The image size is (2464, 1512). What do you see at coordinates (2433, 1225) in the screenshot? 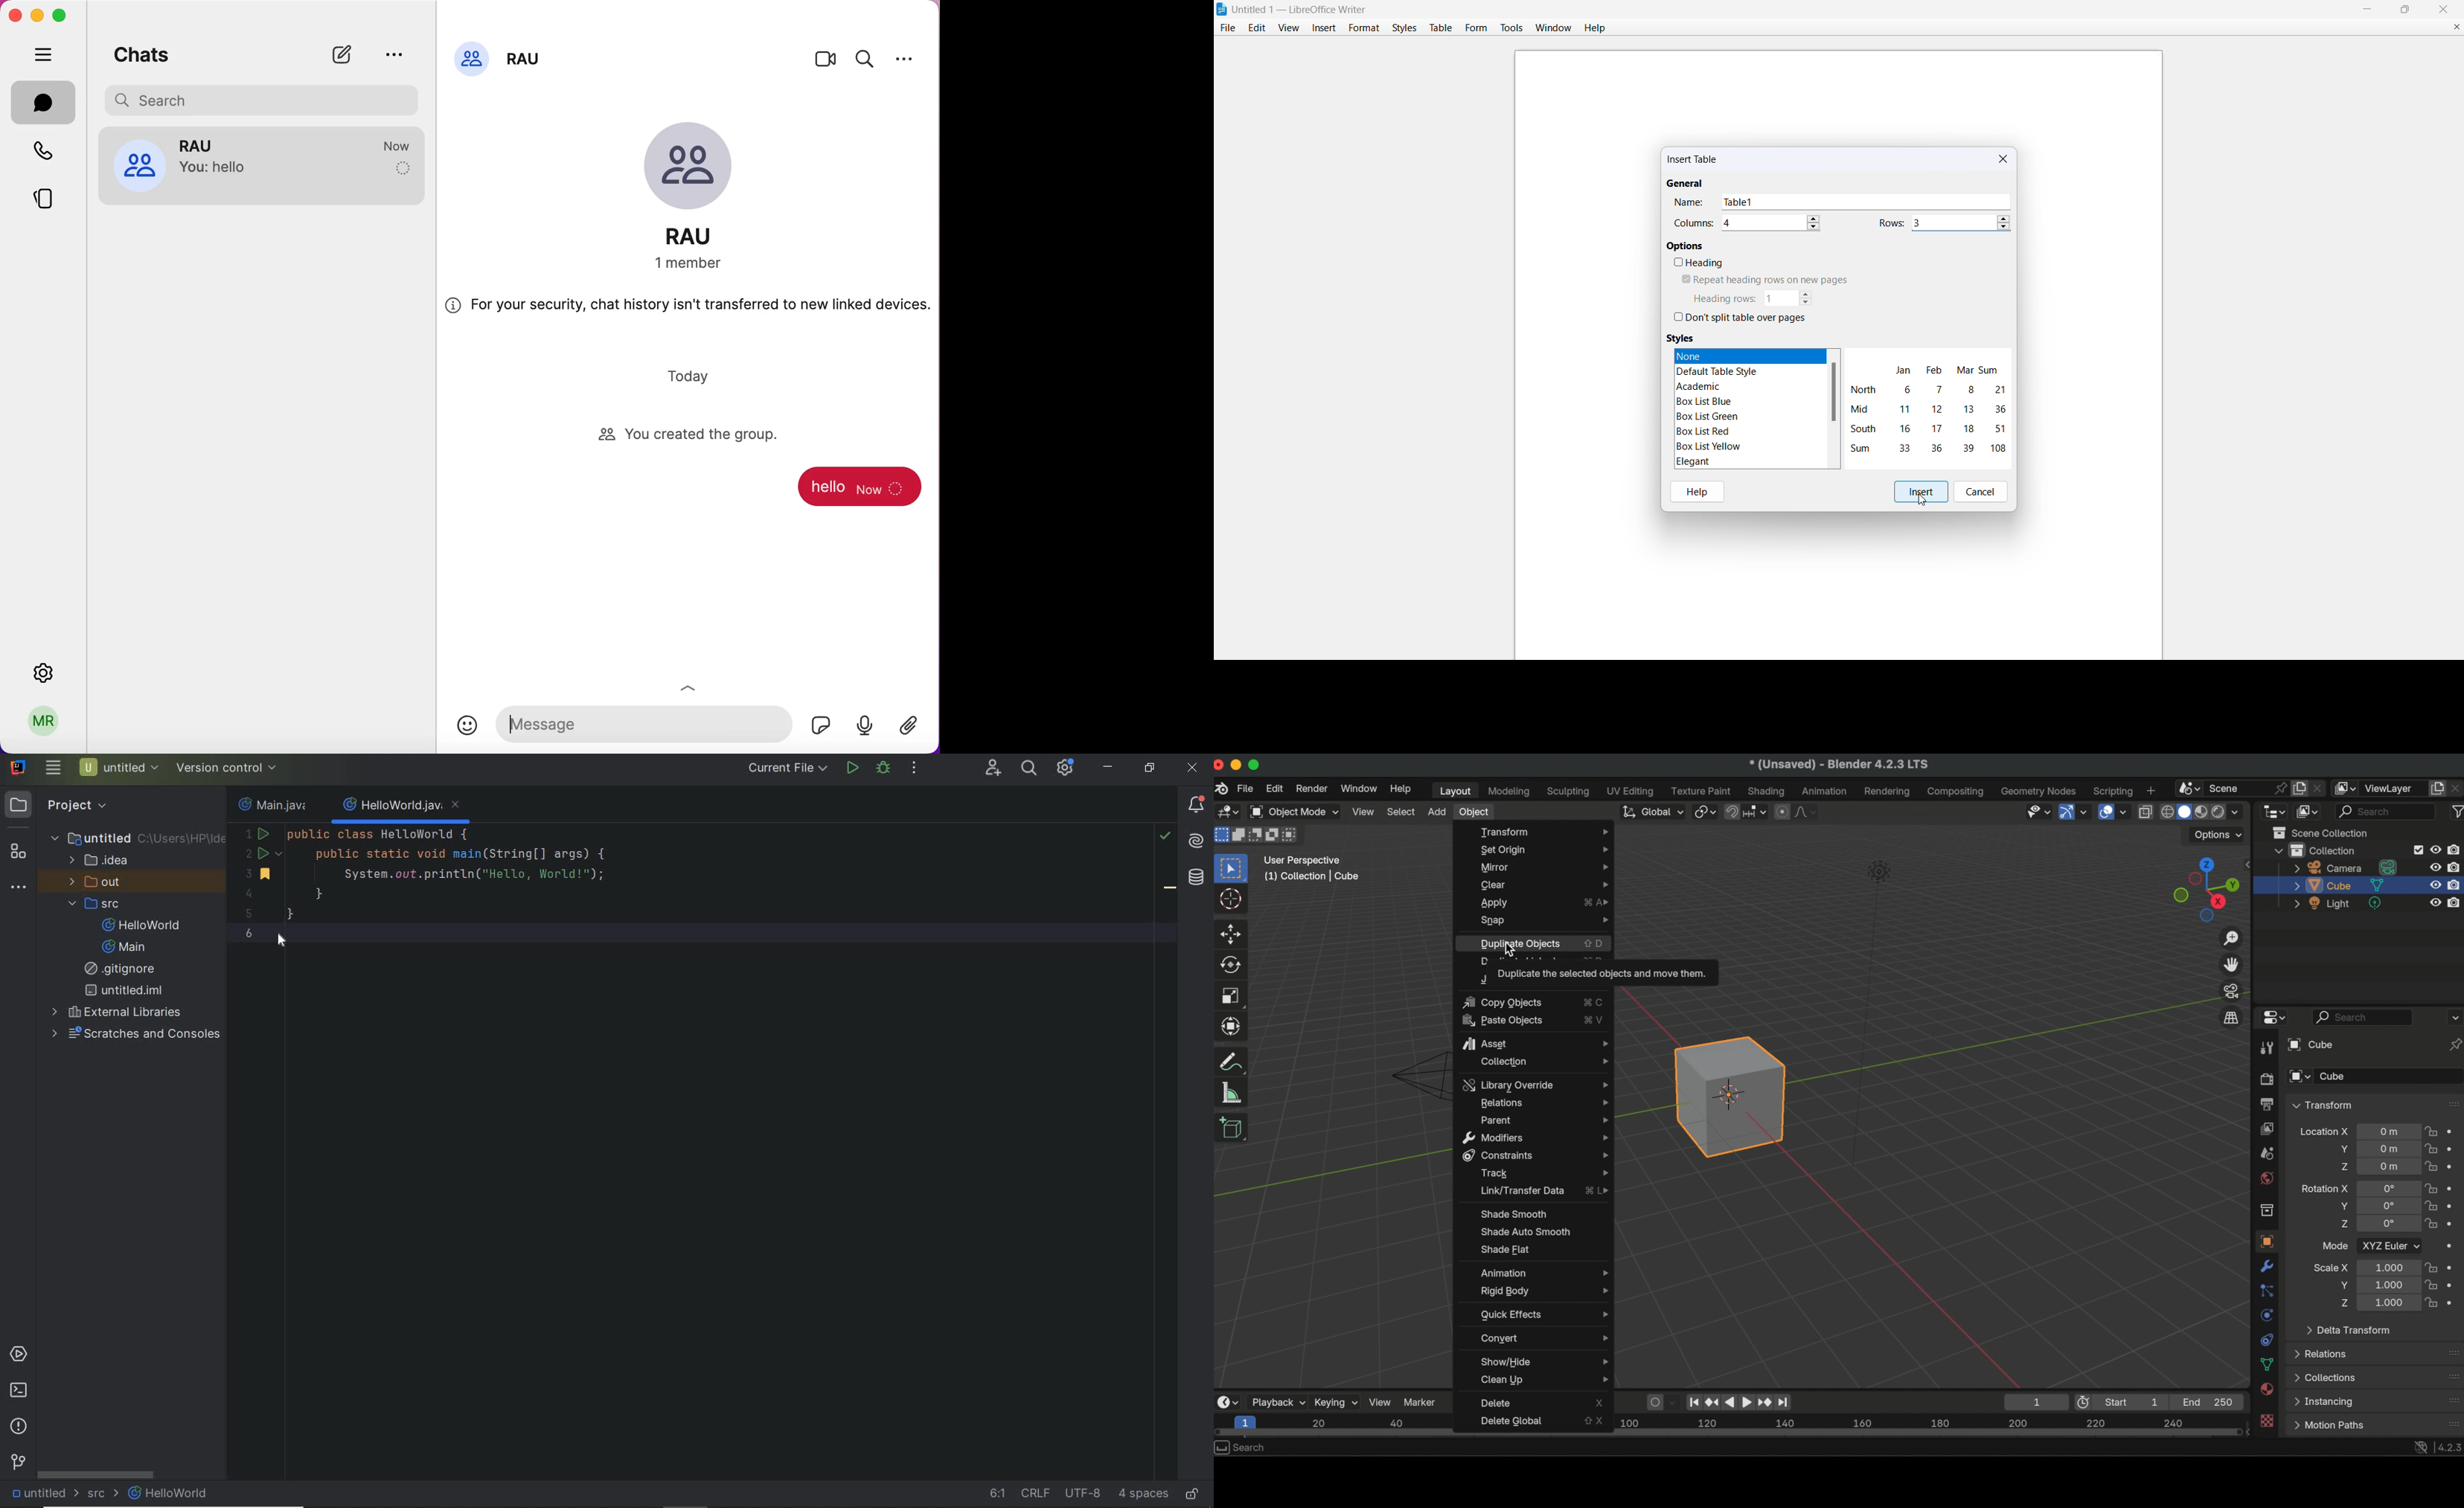
I see `lock rotation` at bounding box center [2433, 1225].